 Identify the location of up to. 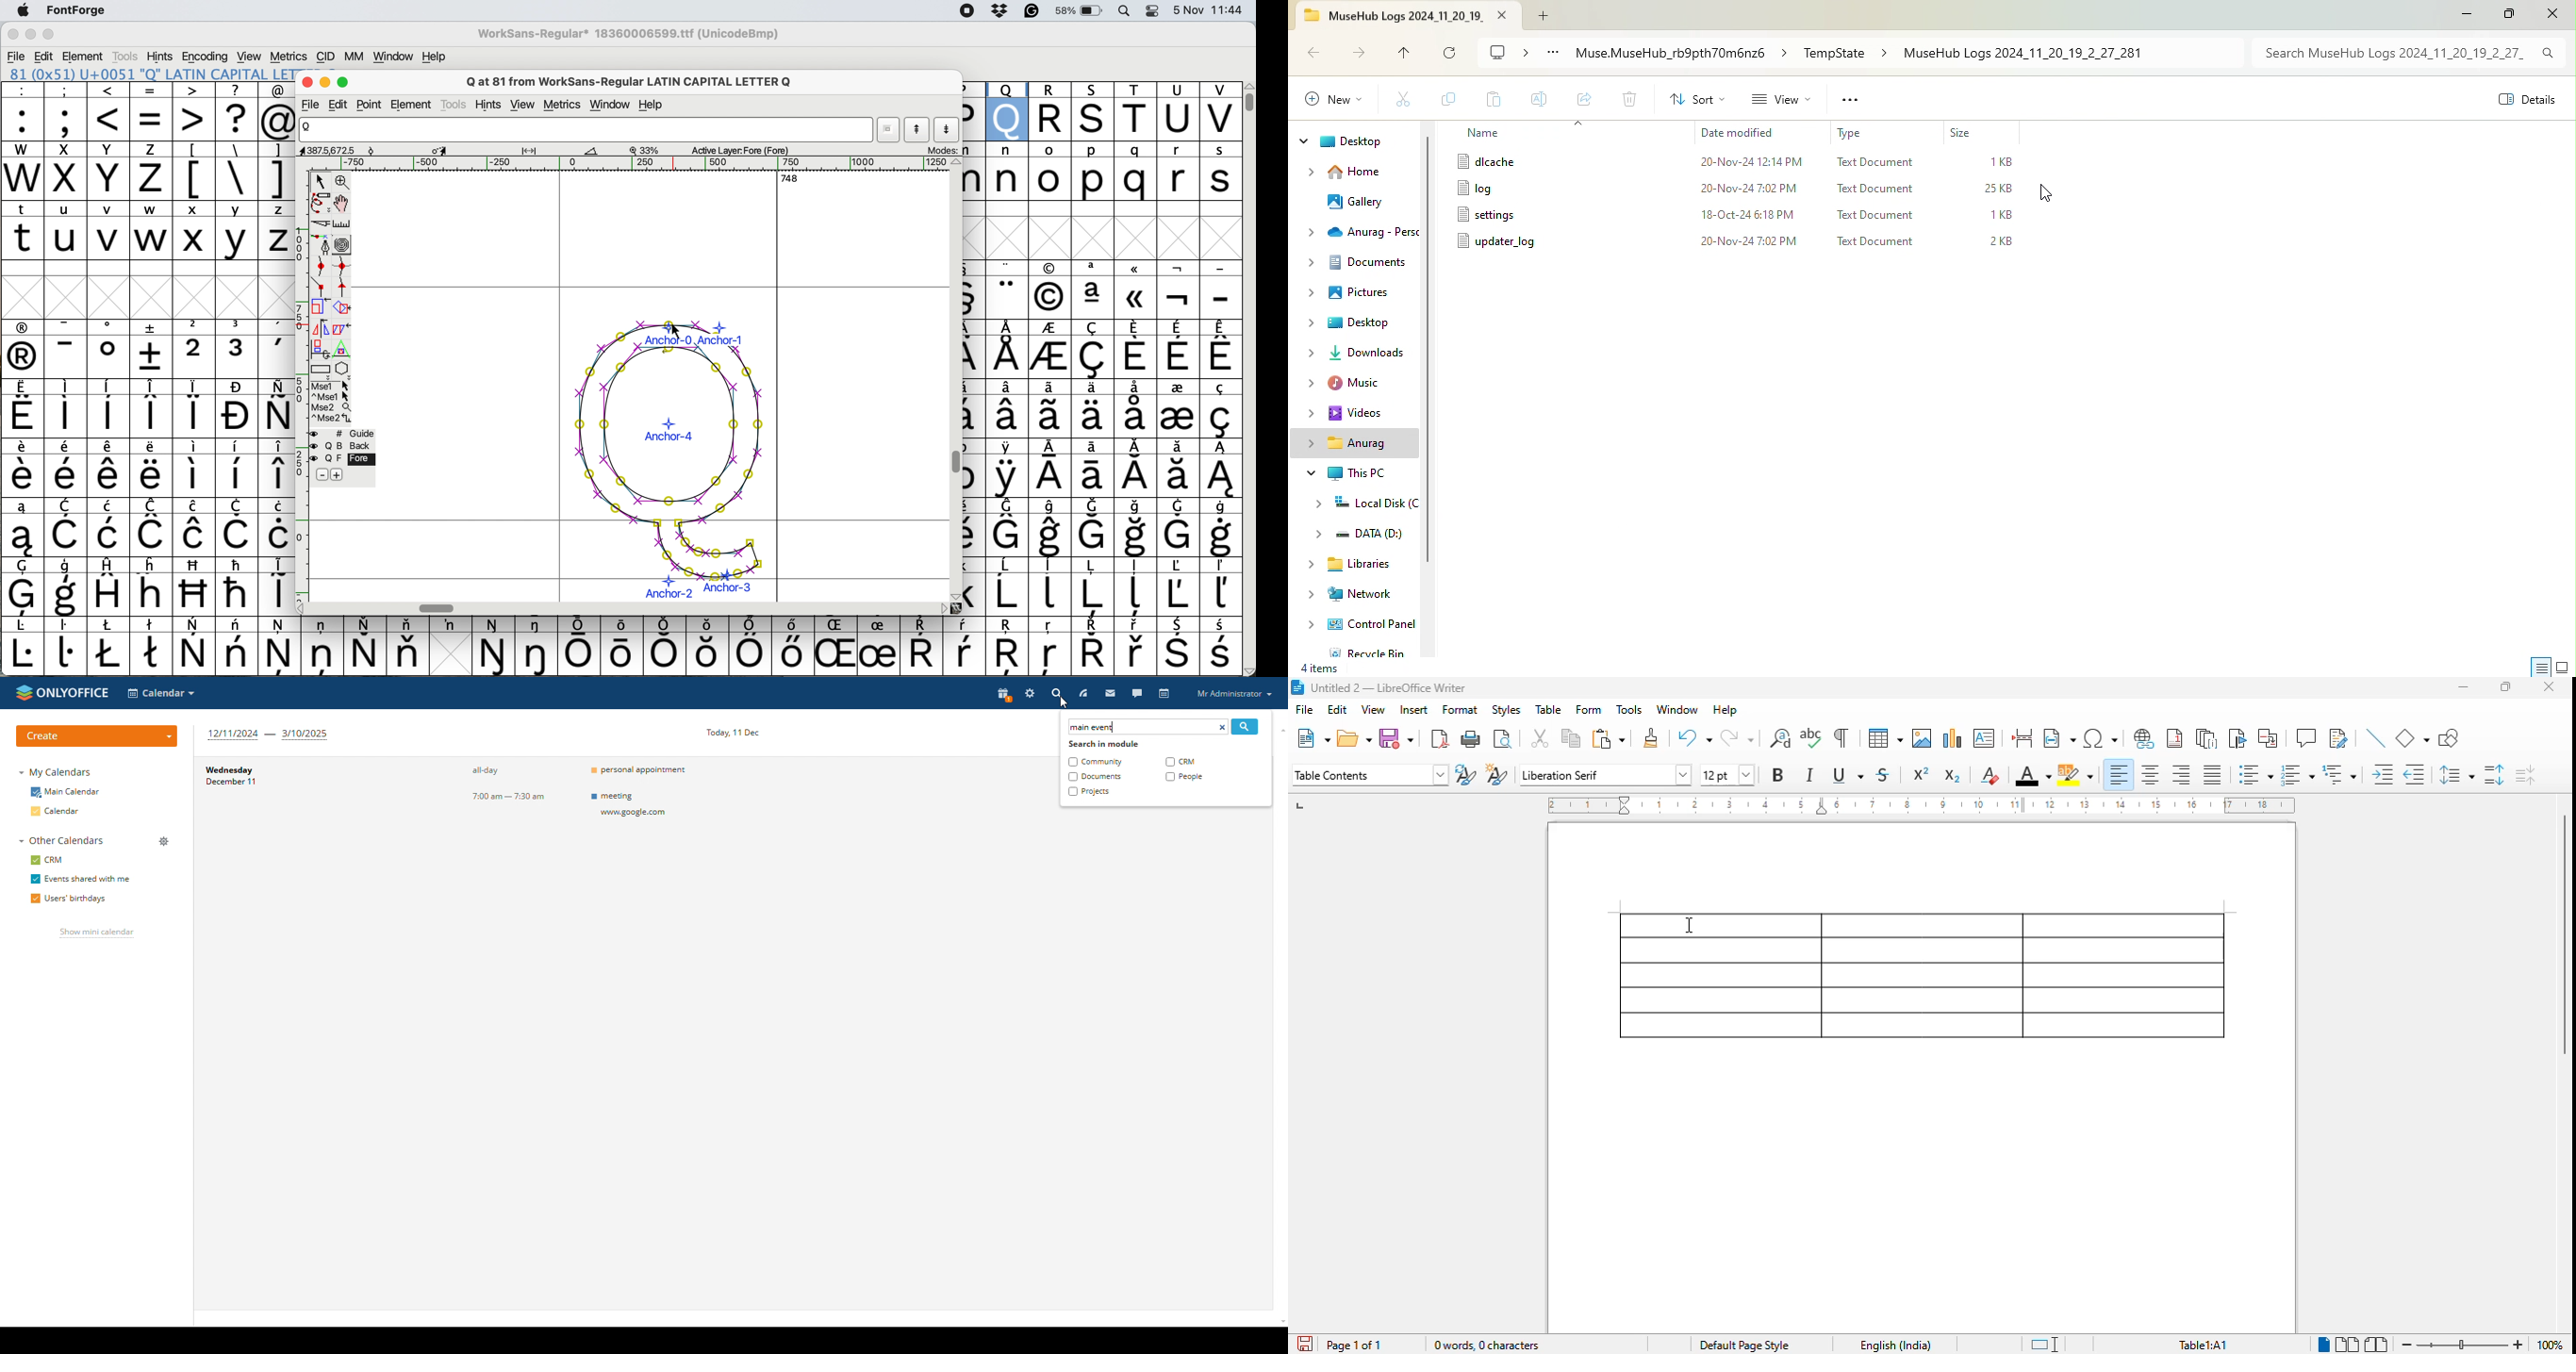
(1408, 54).